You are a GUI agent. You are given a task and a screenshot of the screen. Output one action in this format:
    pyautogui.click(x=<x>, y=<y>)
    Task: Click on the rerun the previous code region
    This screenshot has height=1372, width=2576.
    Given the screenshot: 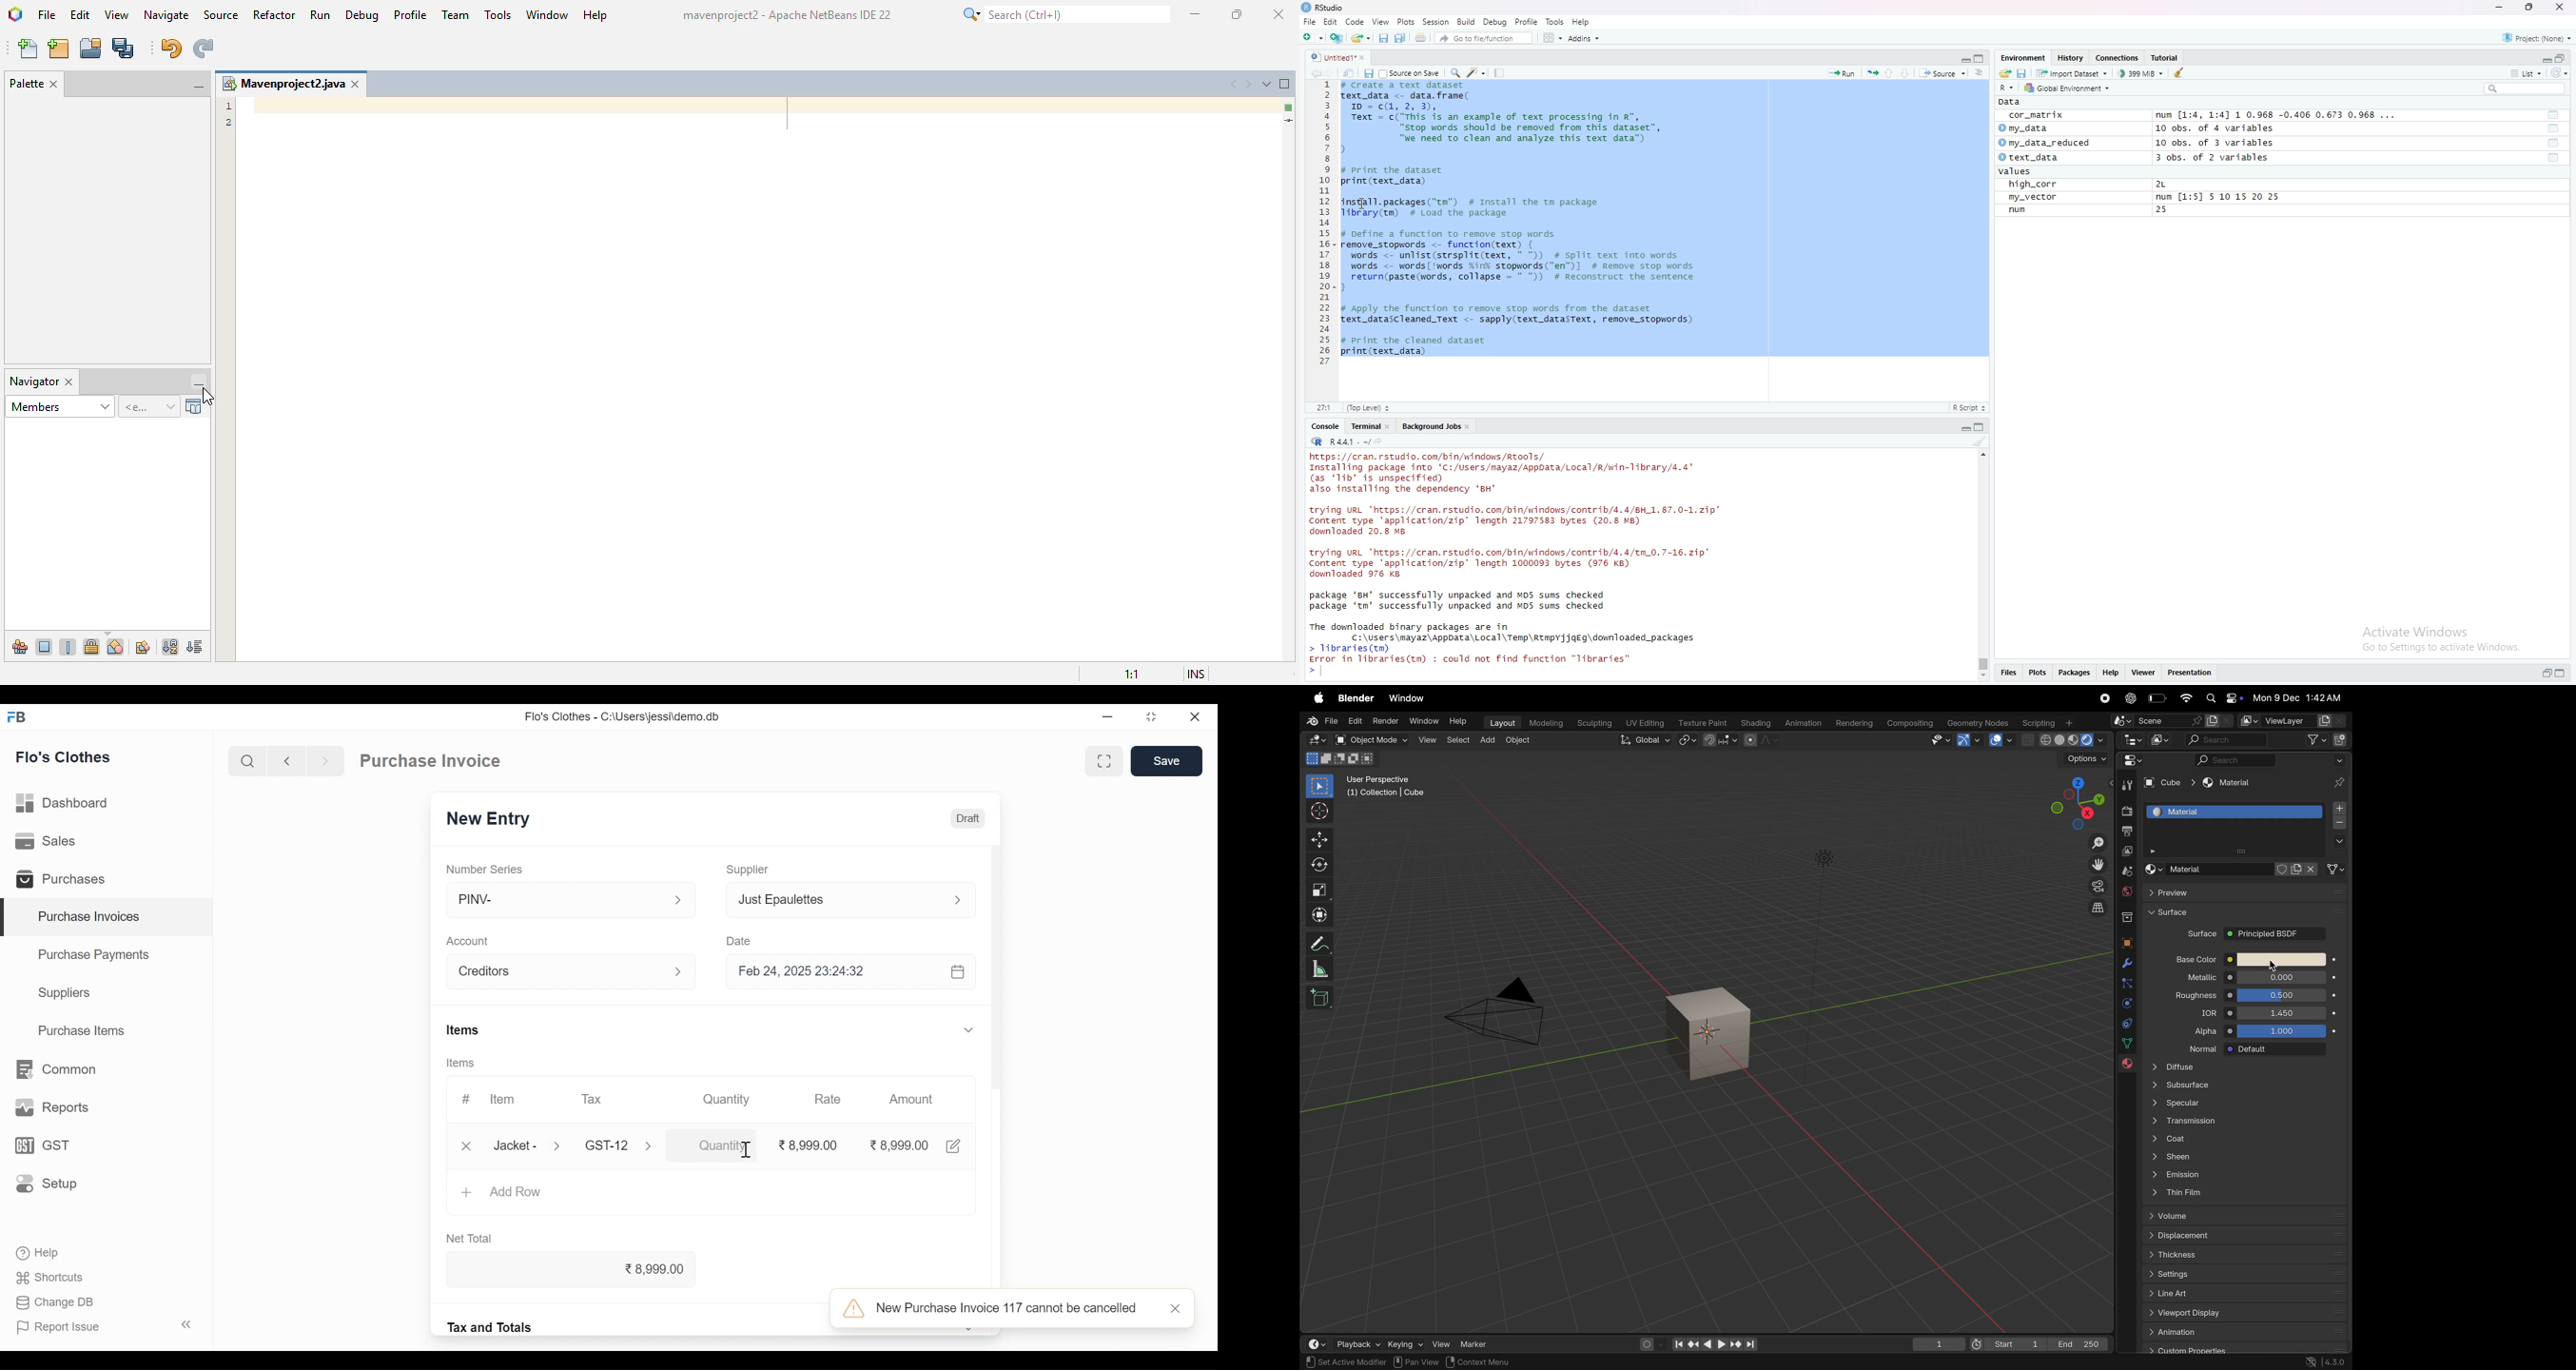 What is the action you would take?
    pyautogui.click(x=1872, y=72)
    